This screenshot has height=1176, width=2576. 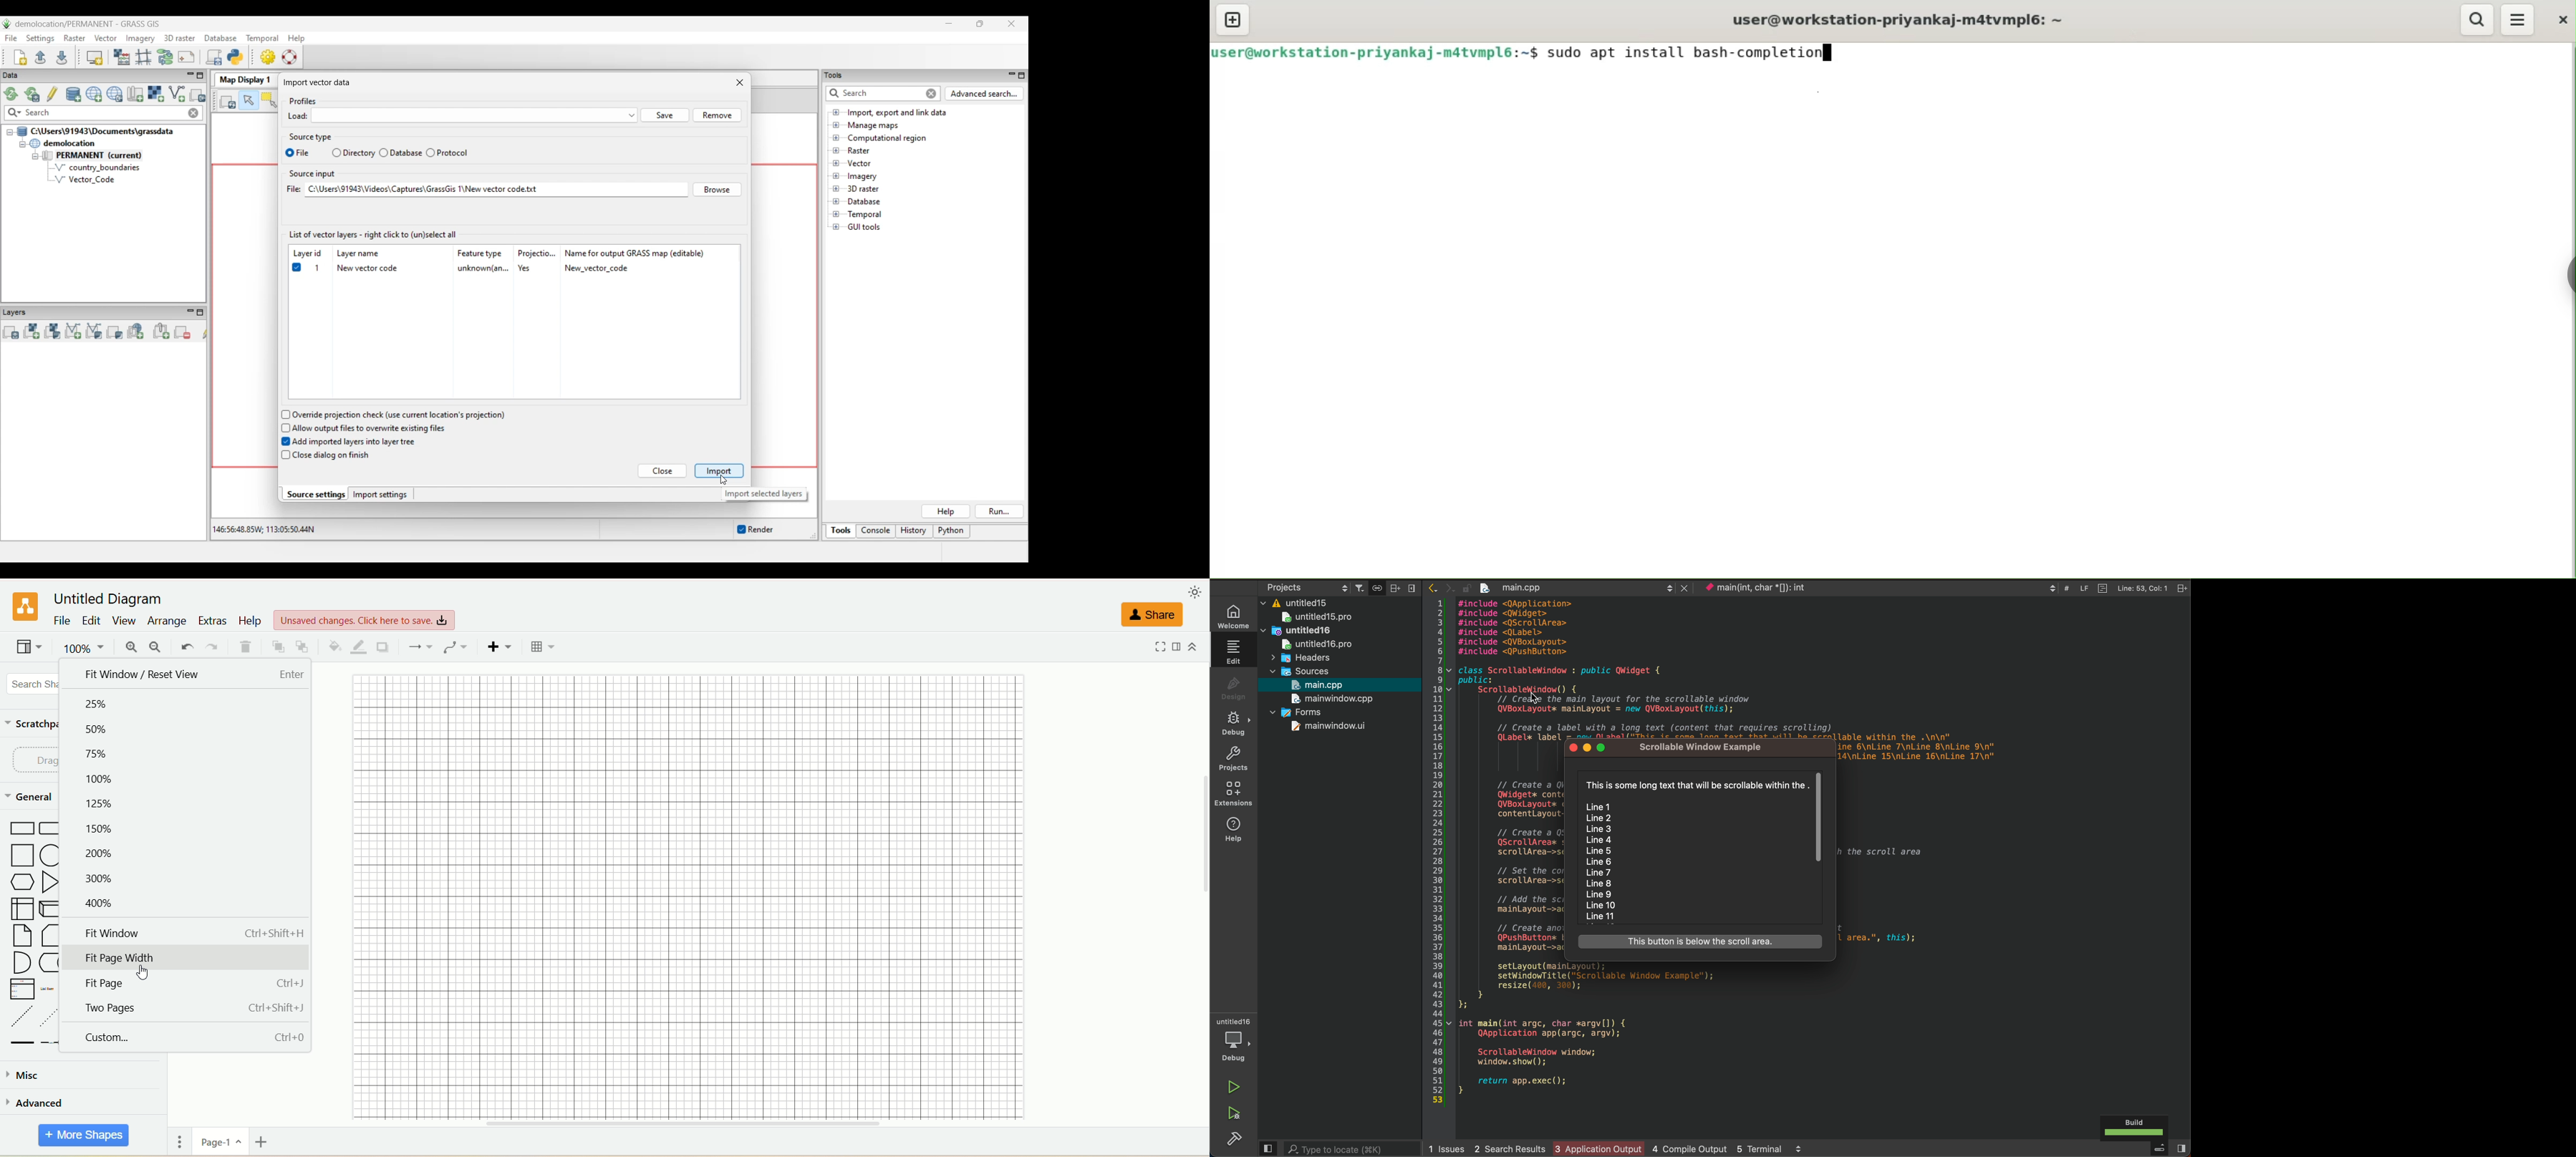 I want to click on connection, so click(x=419, y=646).